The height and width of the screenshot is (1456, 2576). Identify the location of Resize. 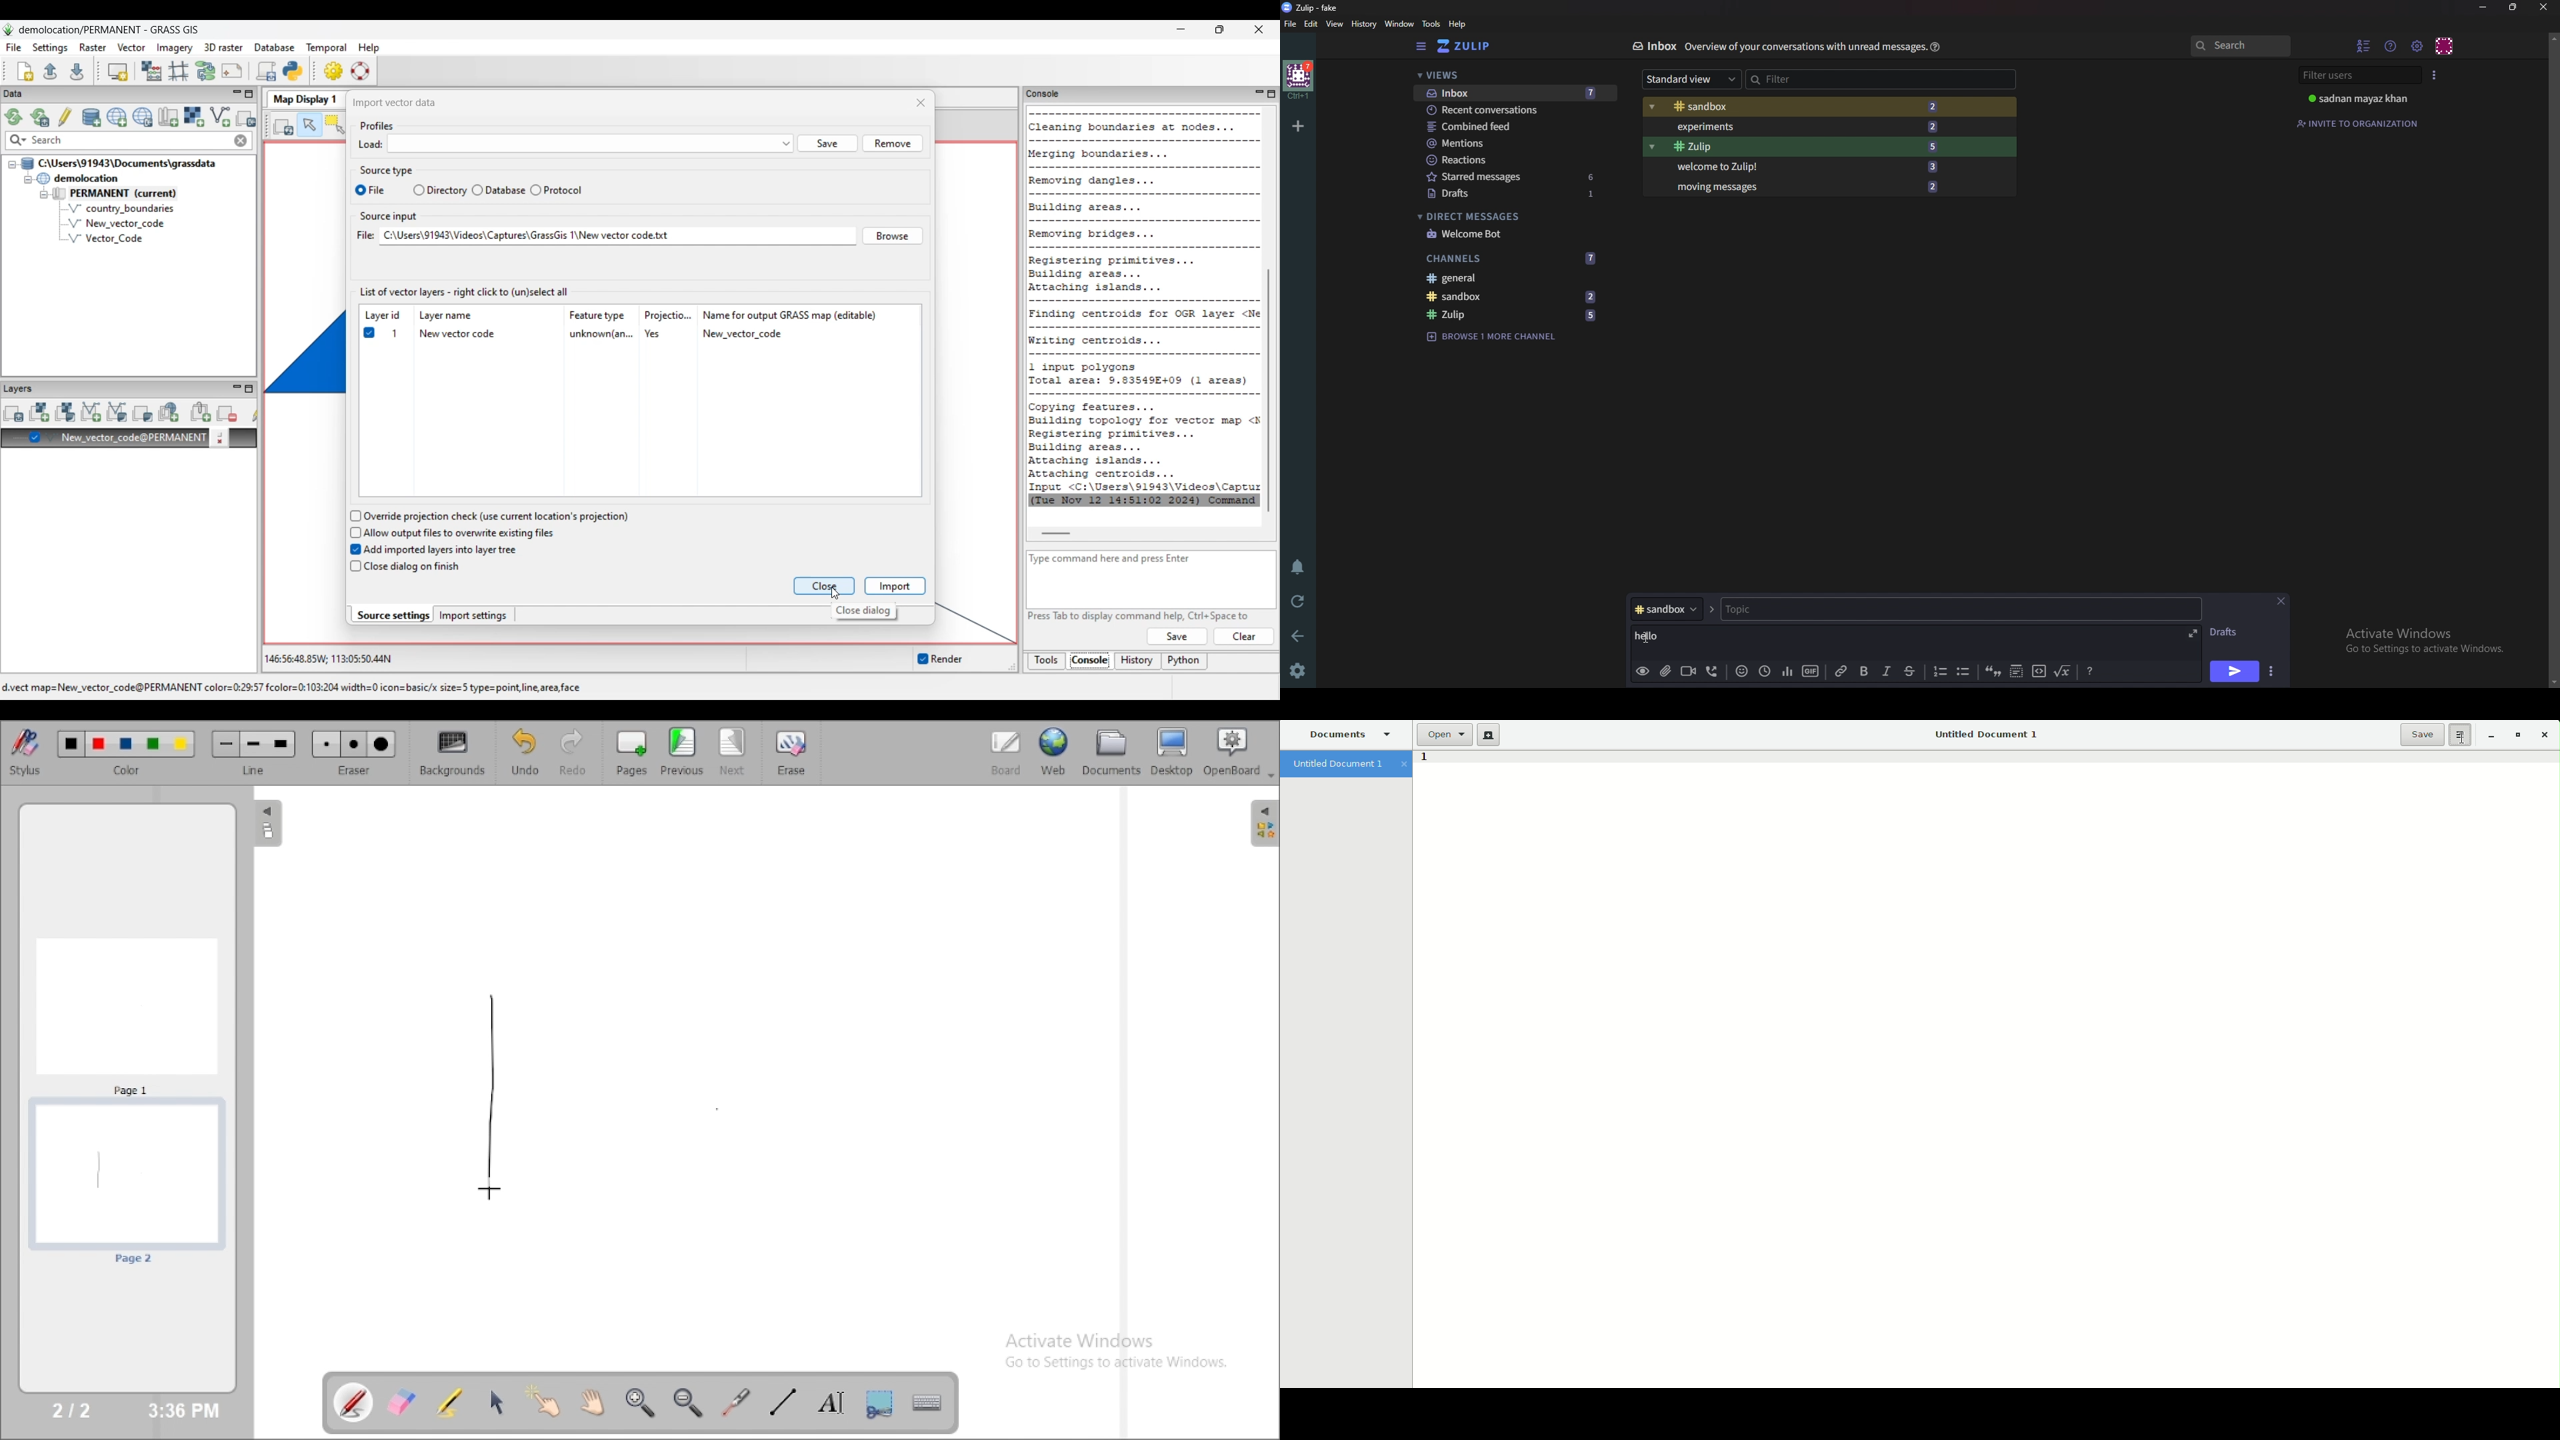
(2514, 7).